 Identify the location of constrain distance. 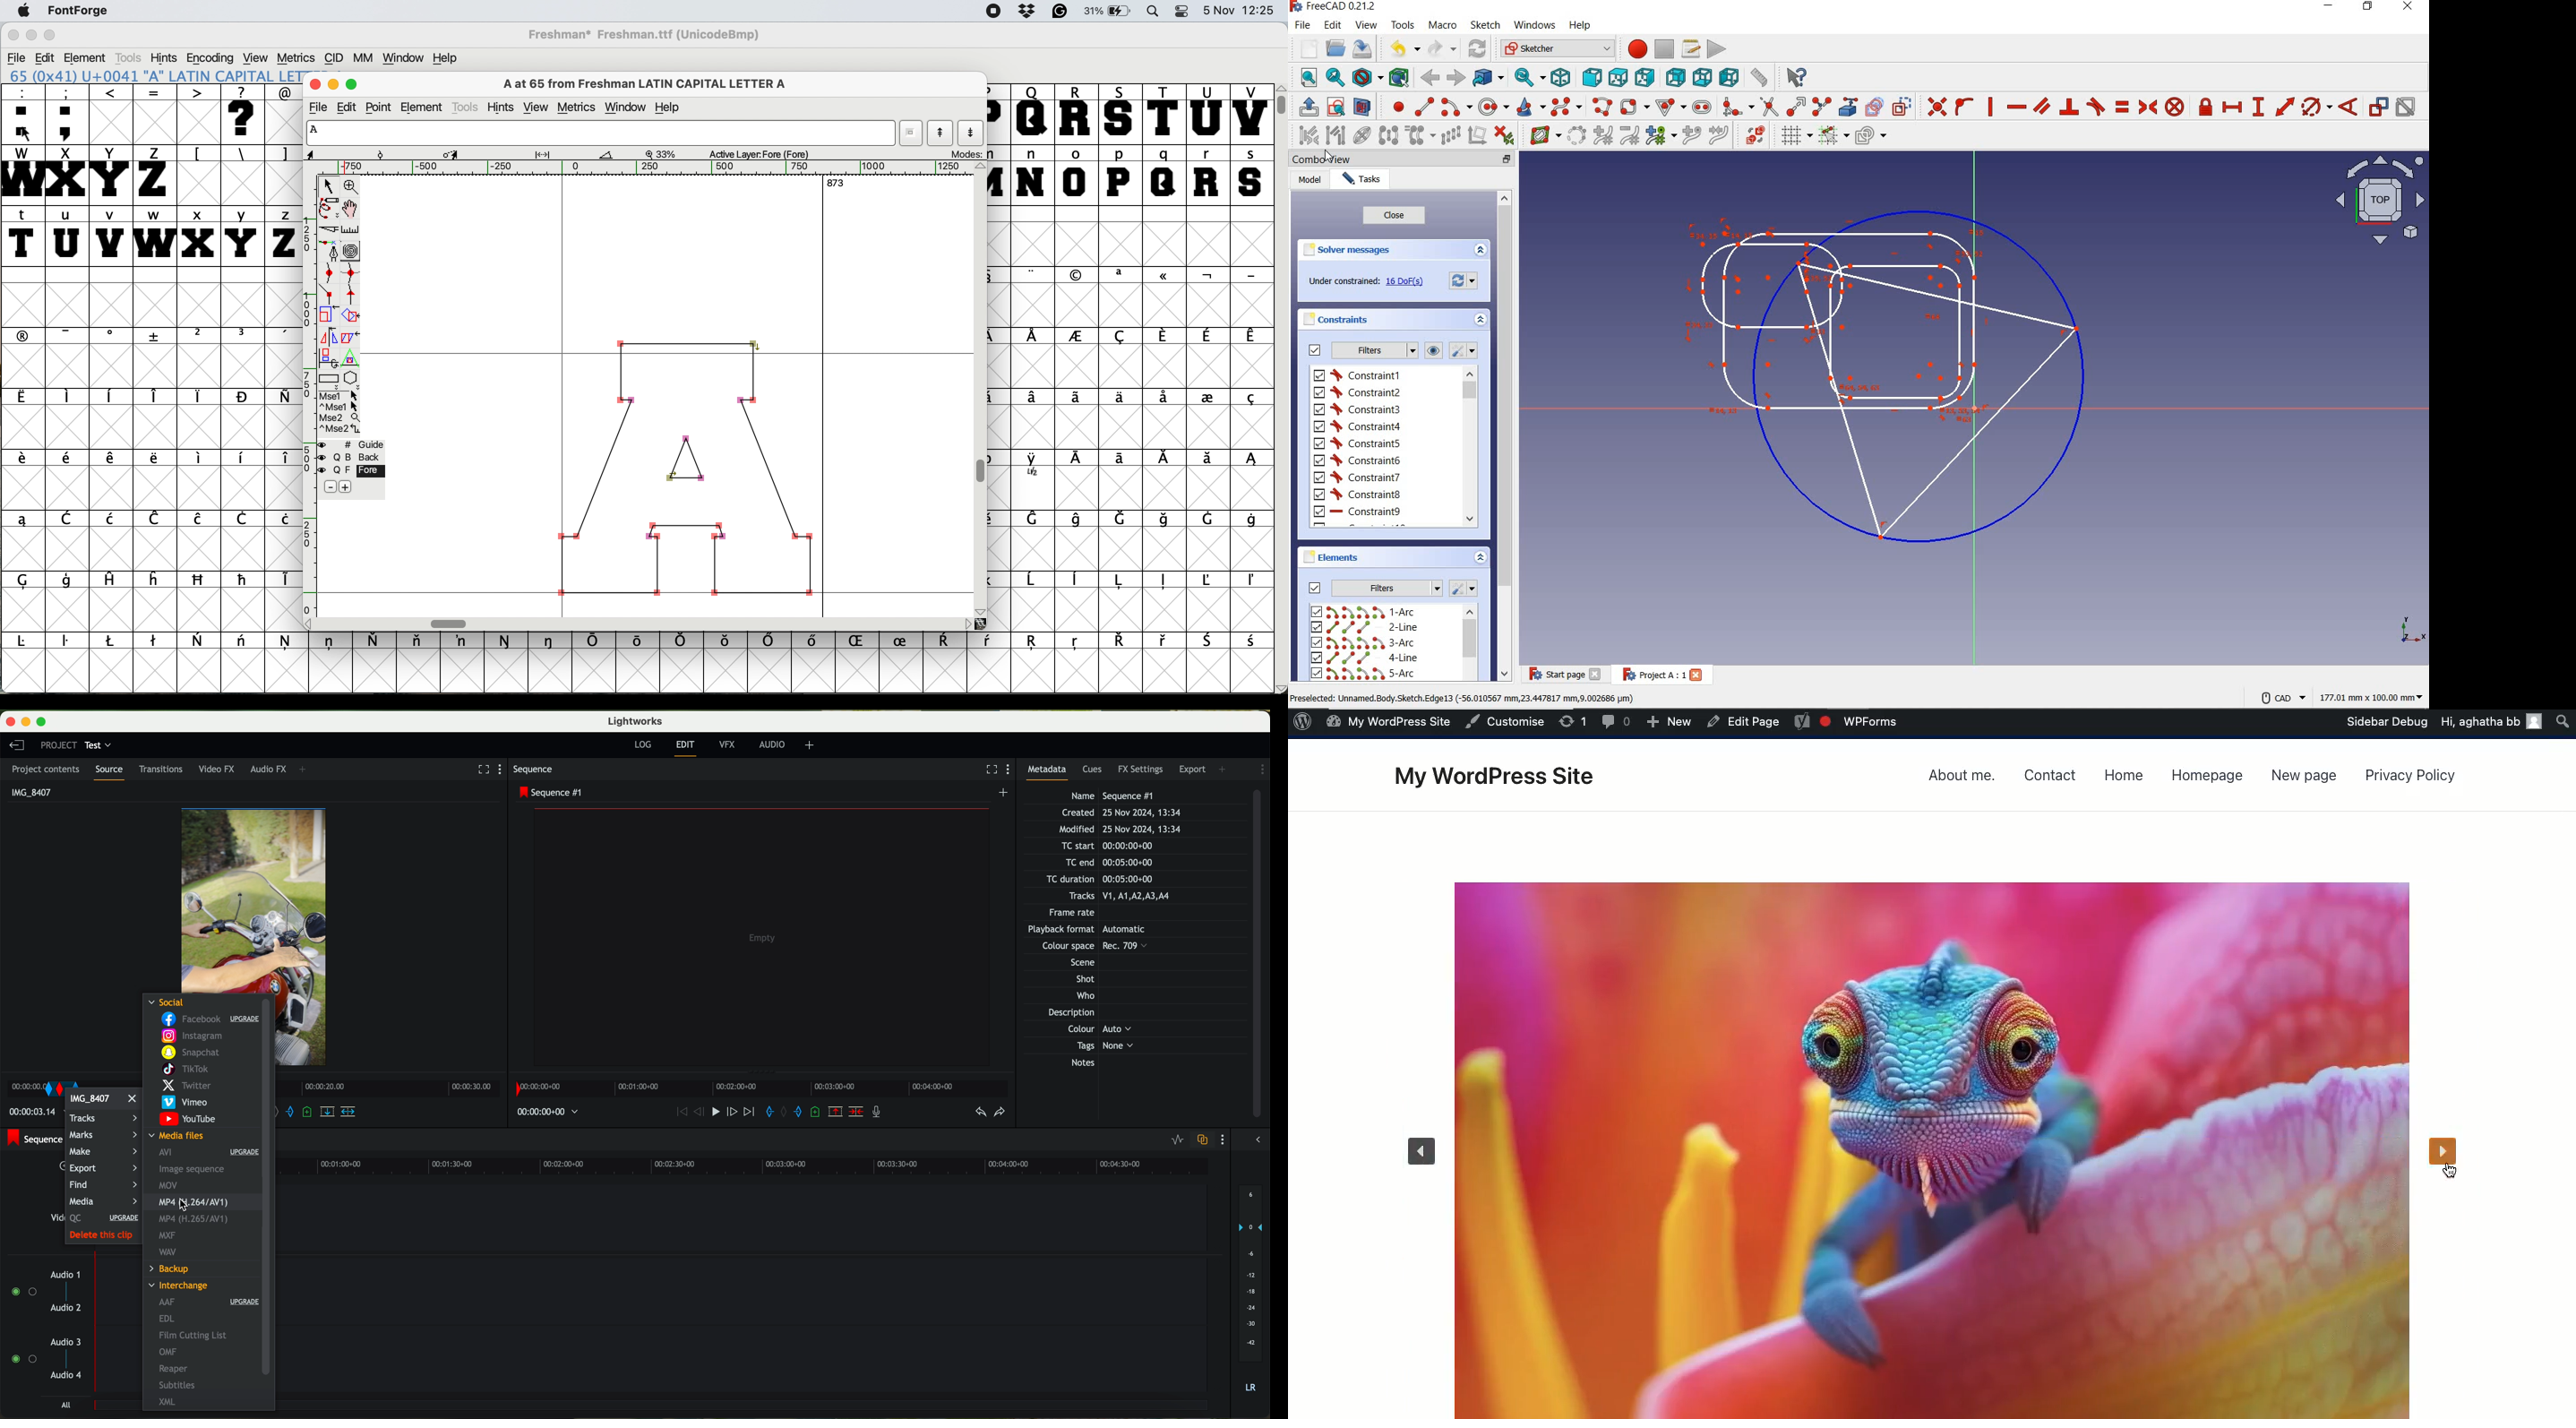
(2285, 109).